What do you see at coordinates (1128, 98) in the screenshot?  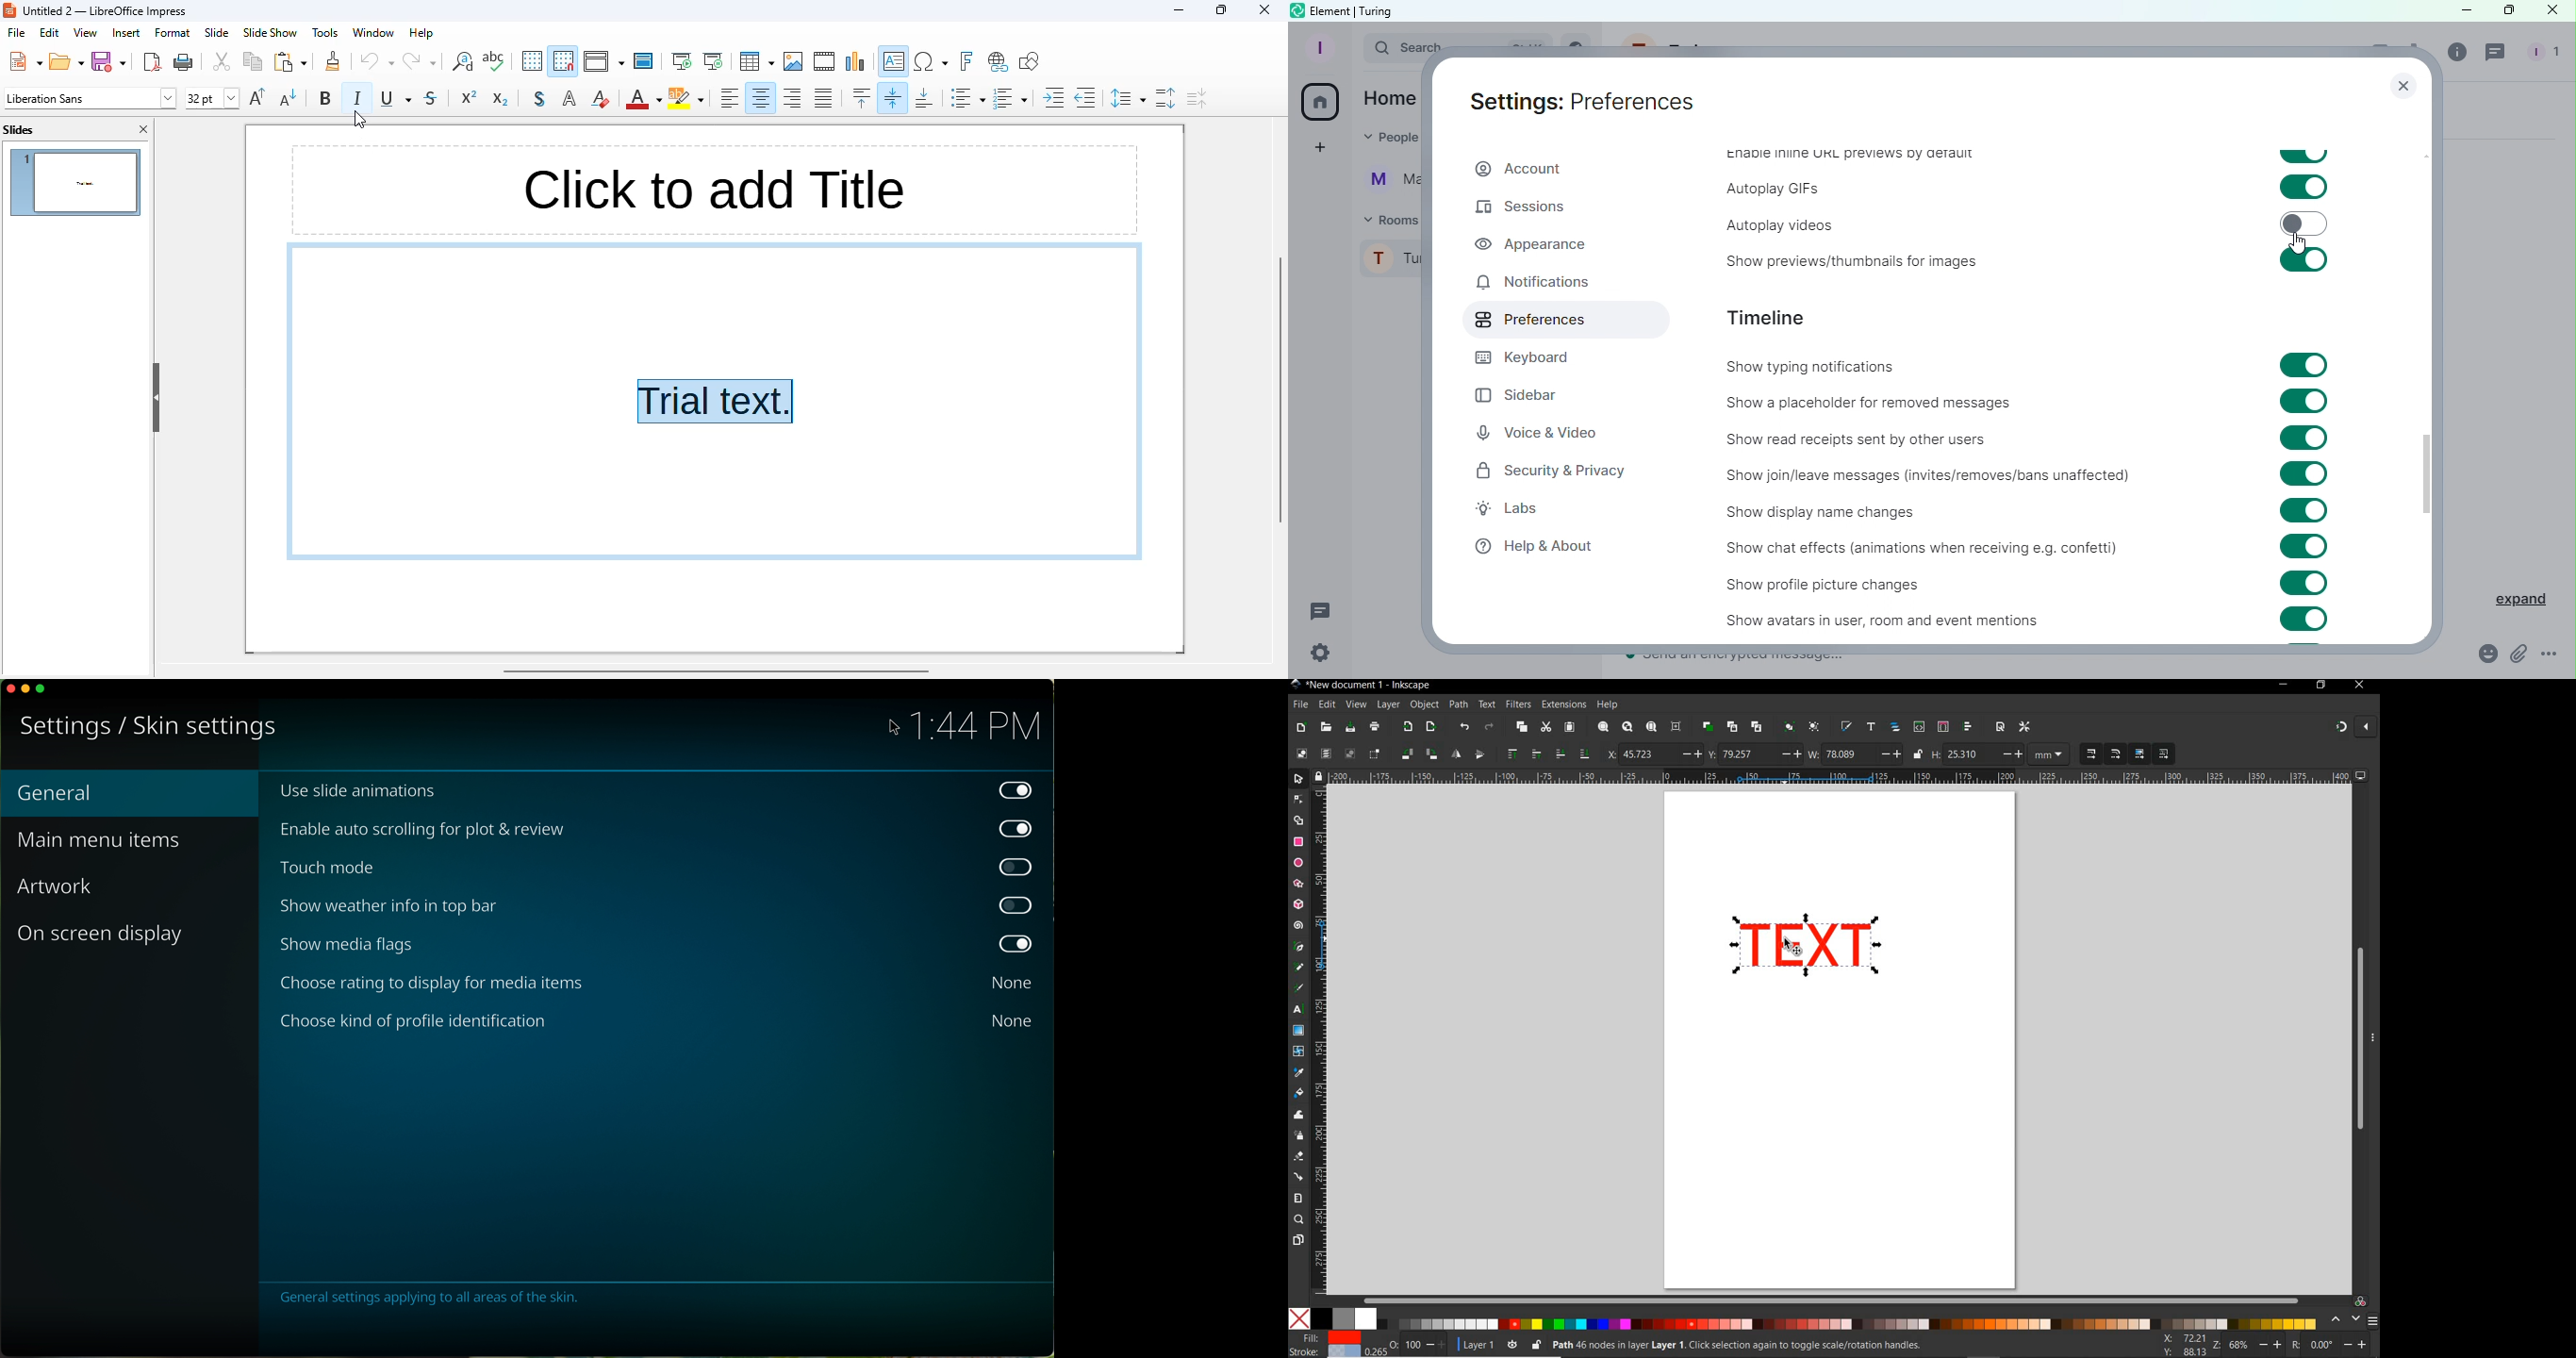 I see `set line spacing` at bounding box center [1128, 98].